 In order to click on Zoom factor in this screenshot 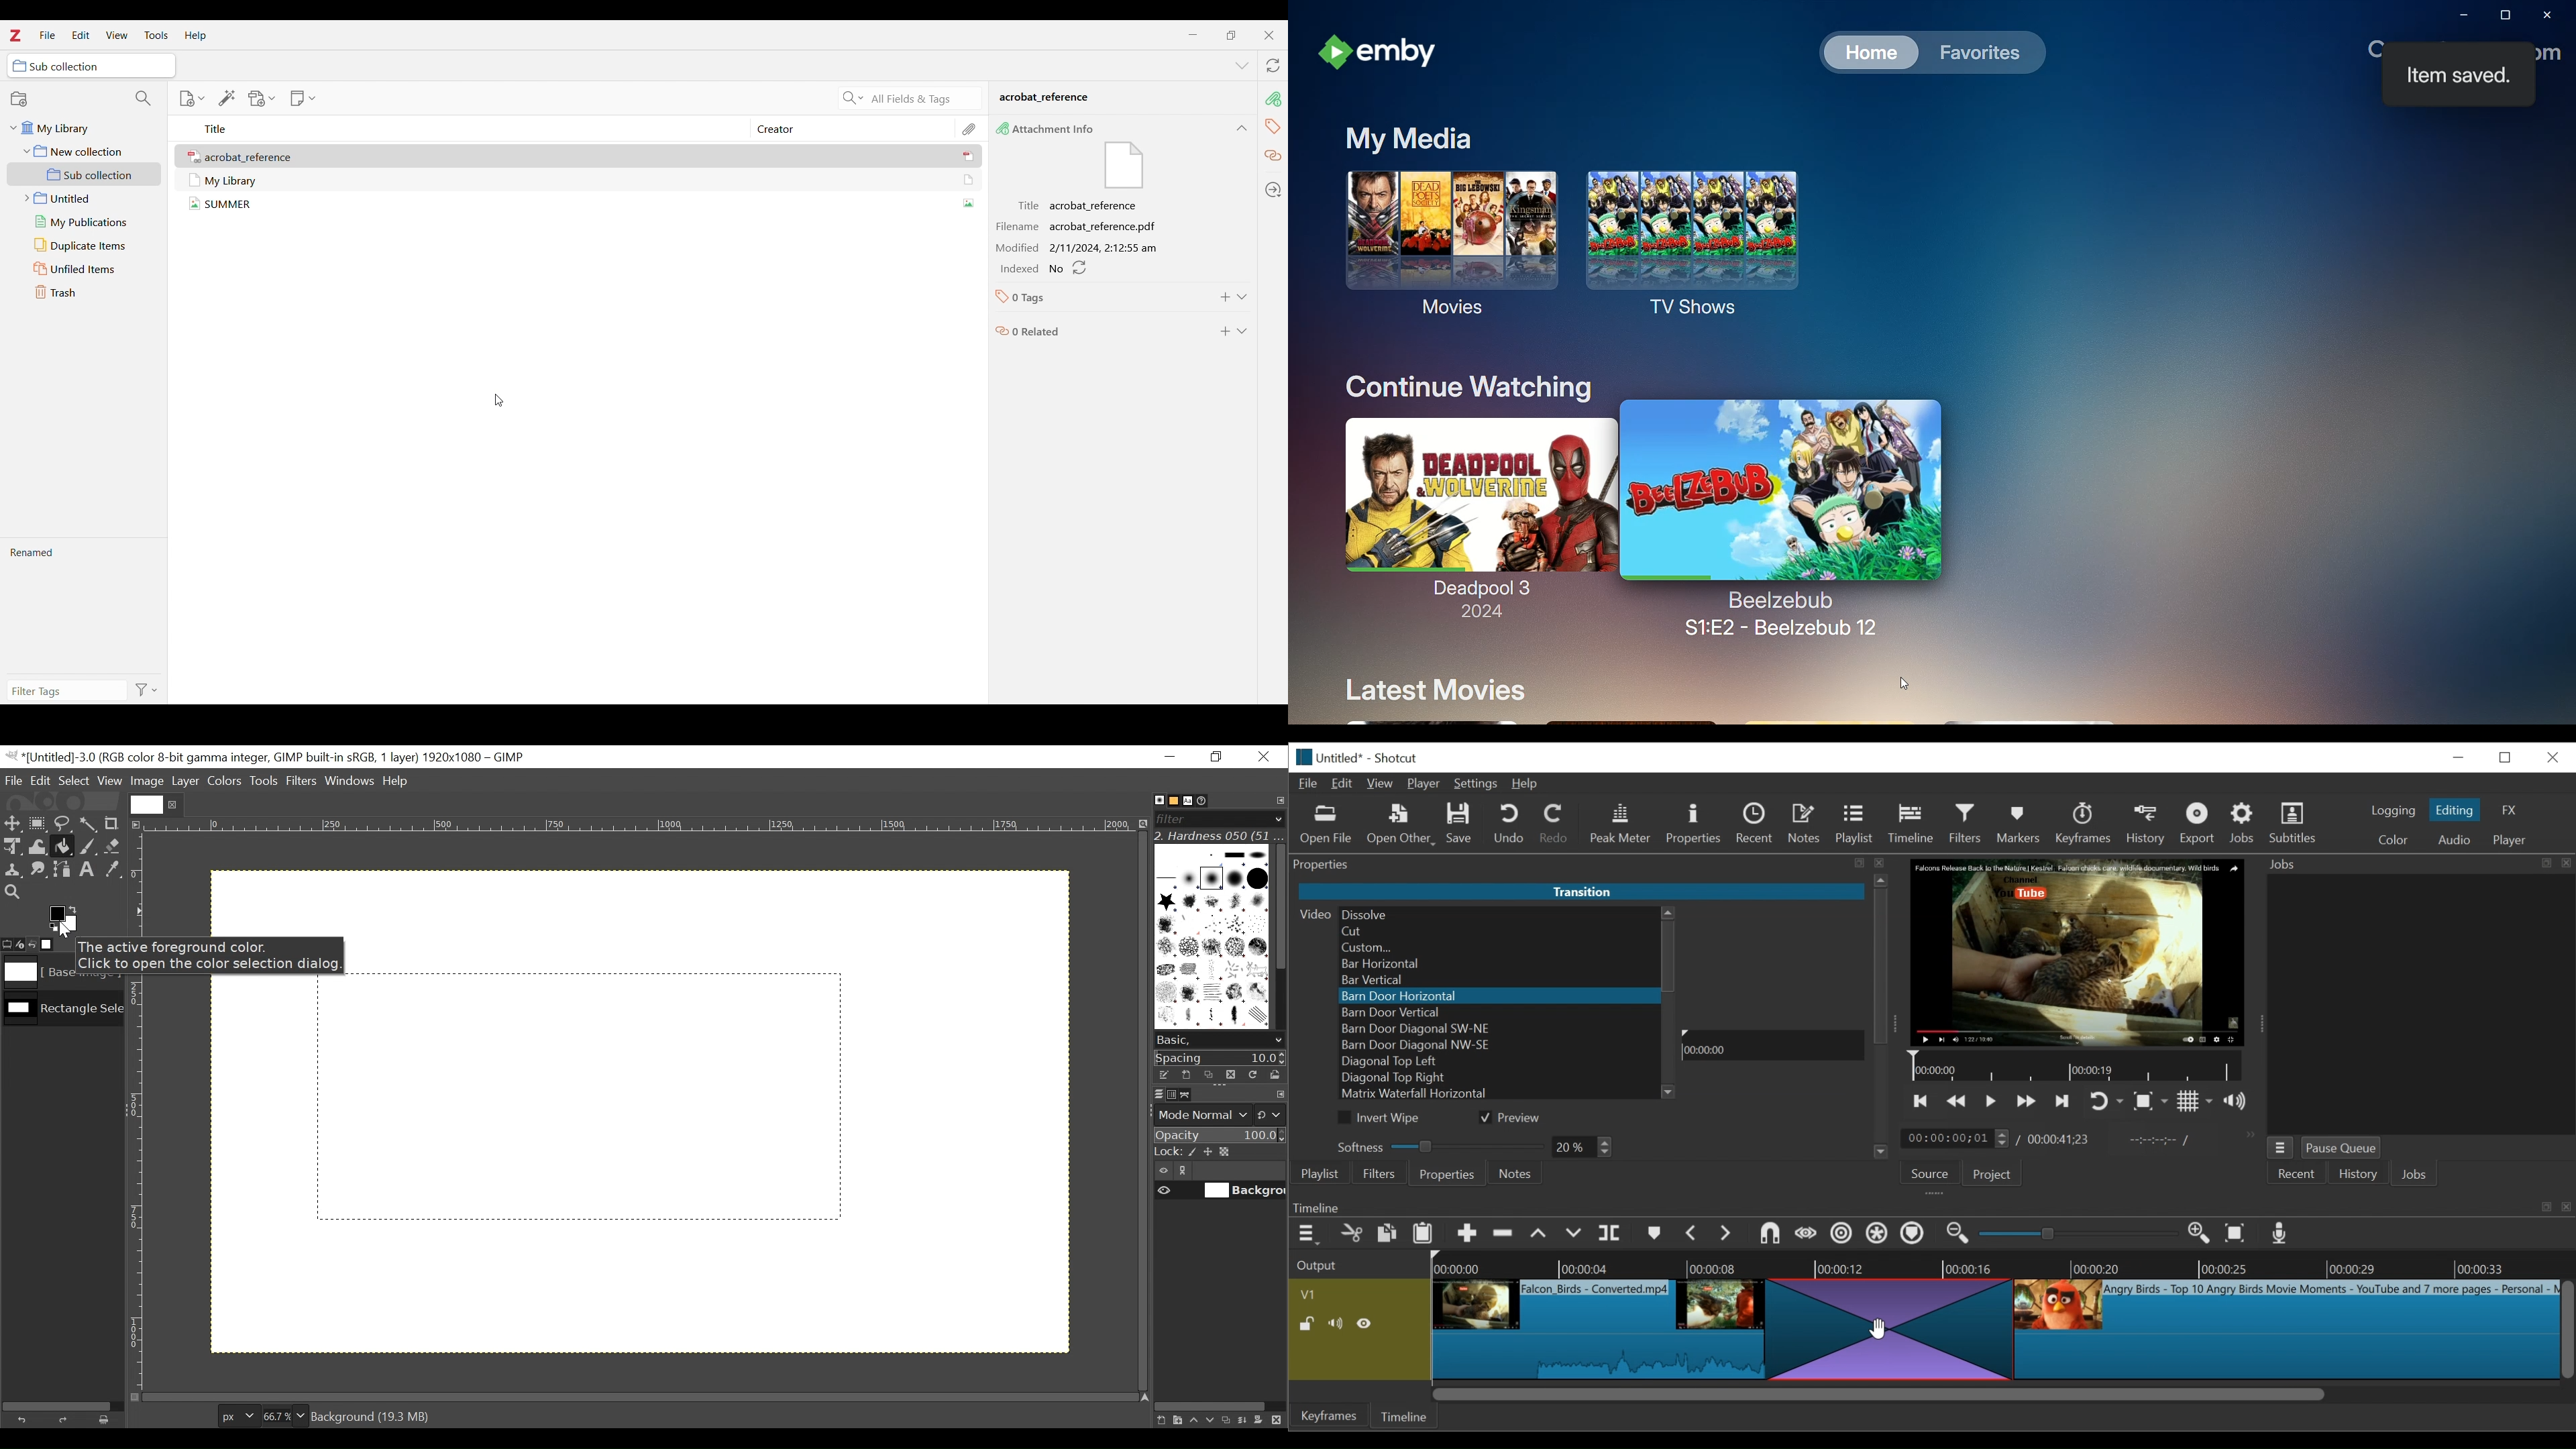, I will do `click(285, 1414)`.